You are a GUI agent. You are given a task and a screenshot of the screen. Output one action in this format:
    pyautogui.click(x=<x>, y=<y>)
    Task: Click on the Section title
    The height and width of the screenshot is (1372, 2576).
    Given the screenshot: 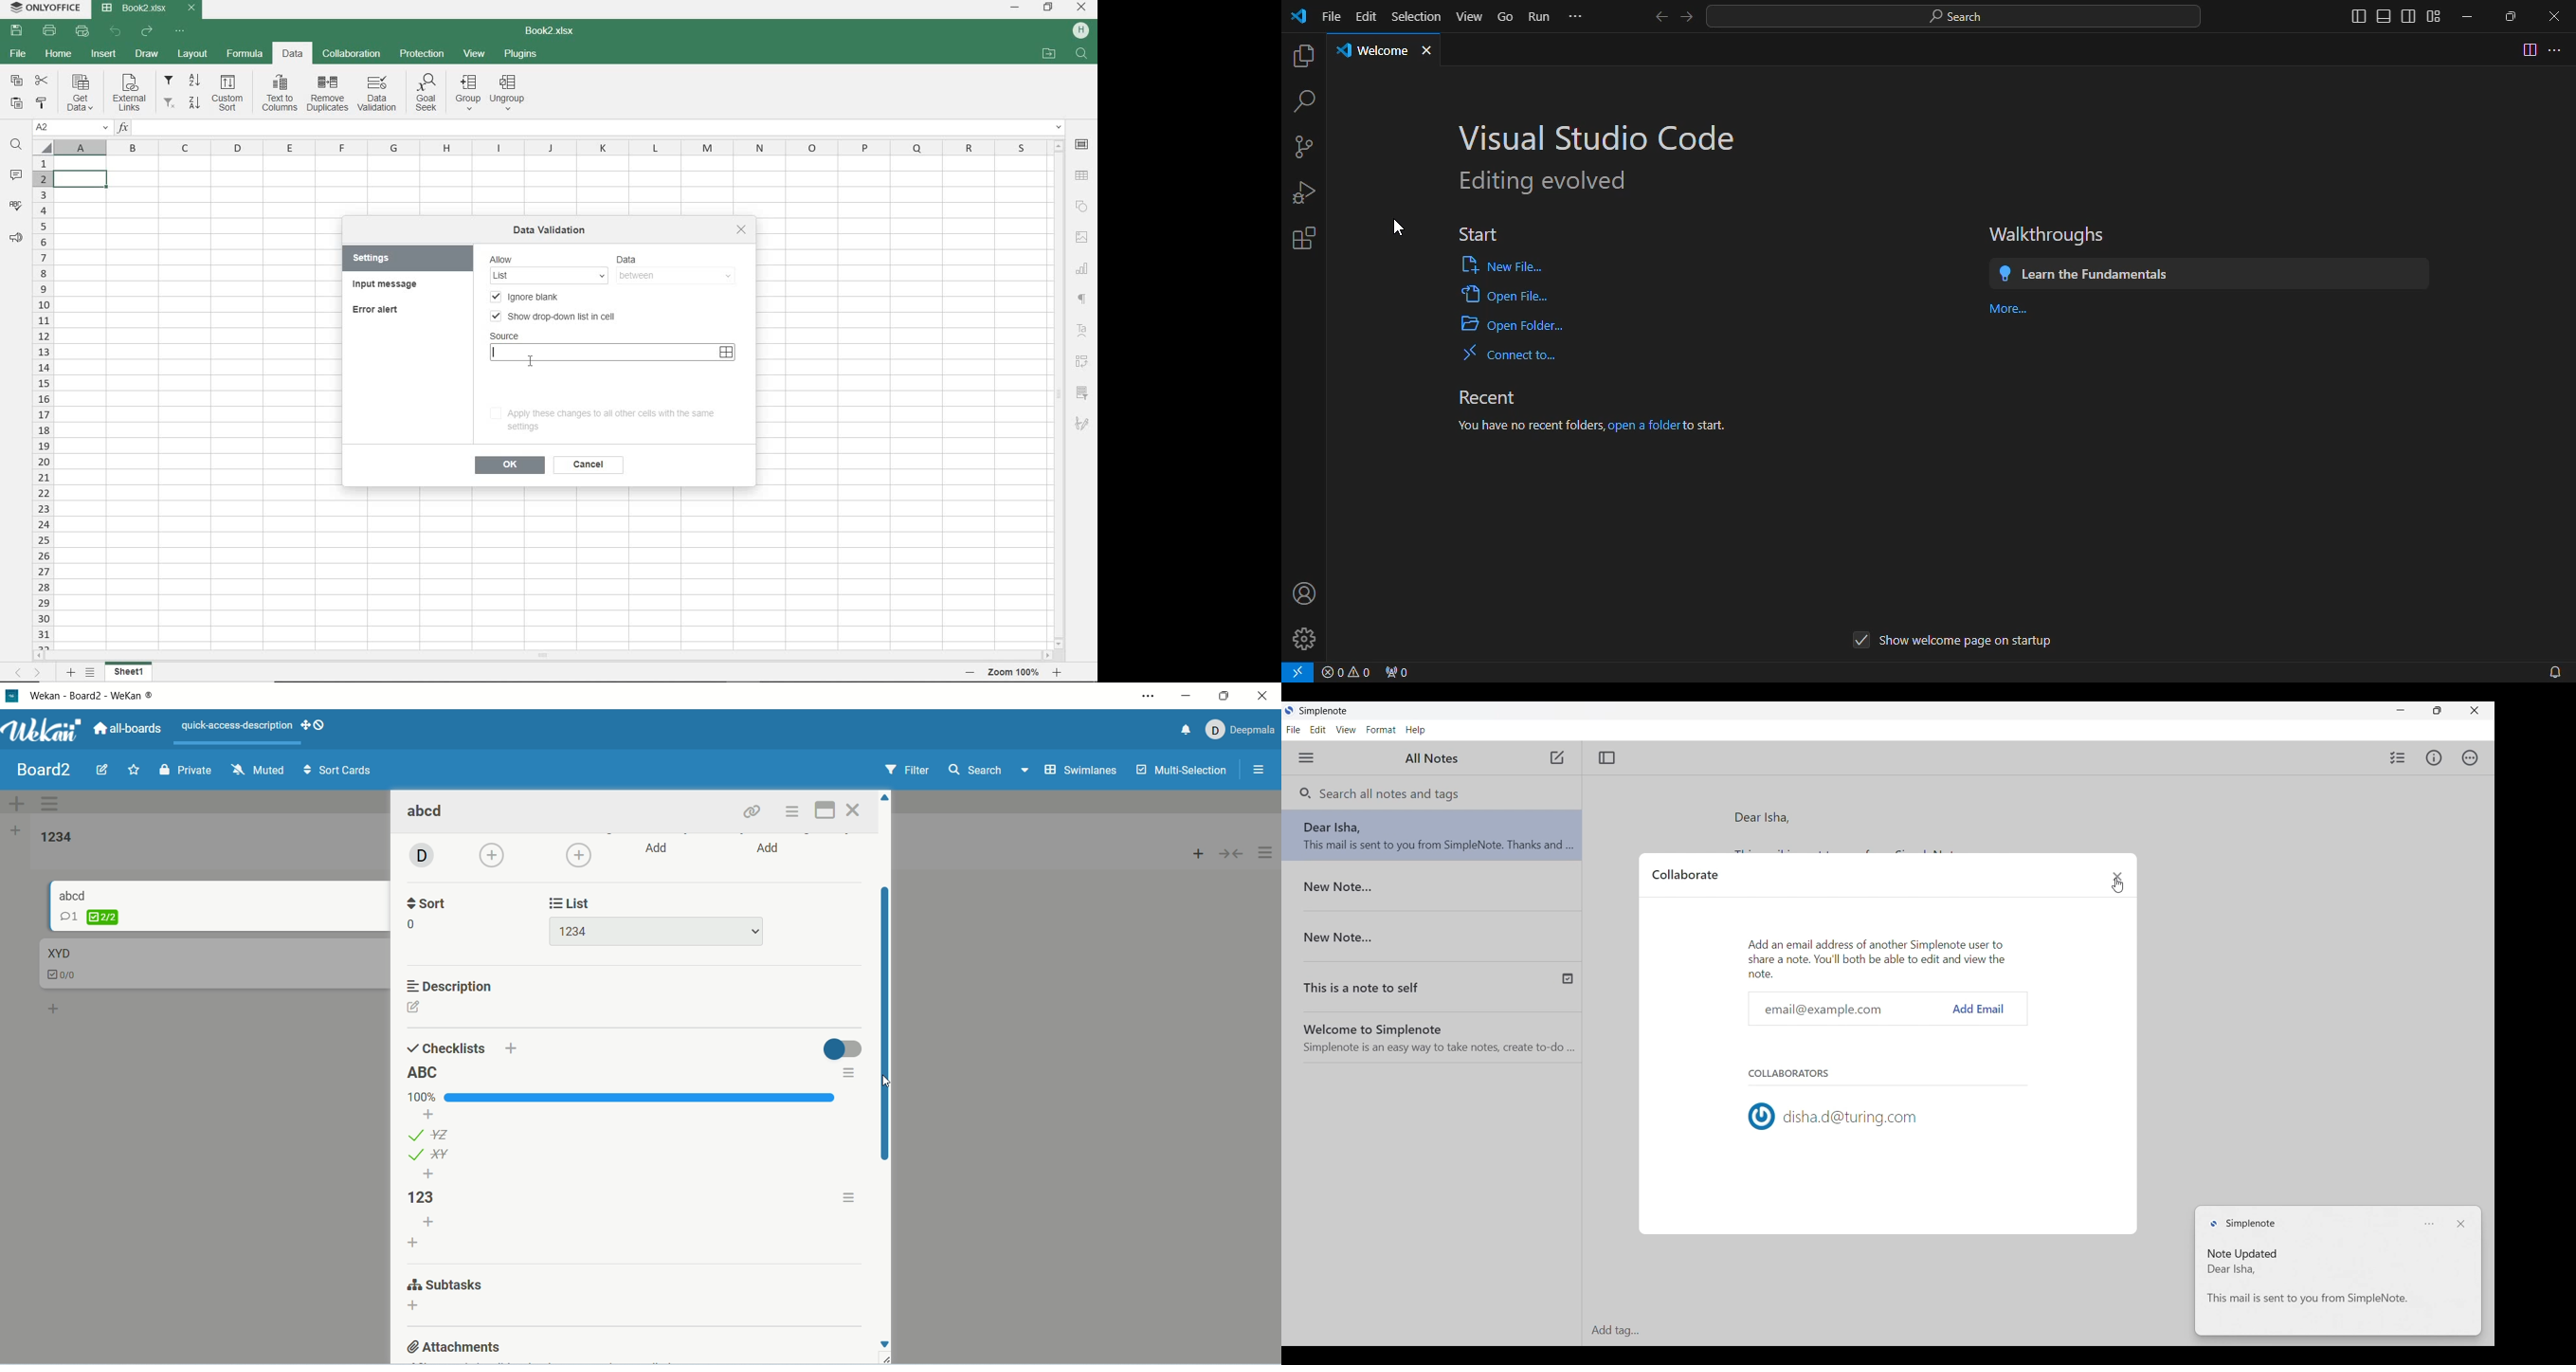 What is the action you would take?
    pyautogui.click(x=1790, y=1073)
    